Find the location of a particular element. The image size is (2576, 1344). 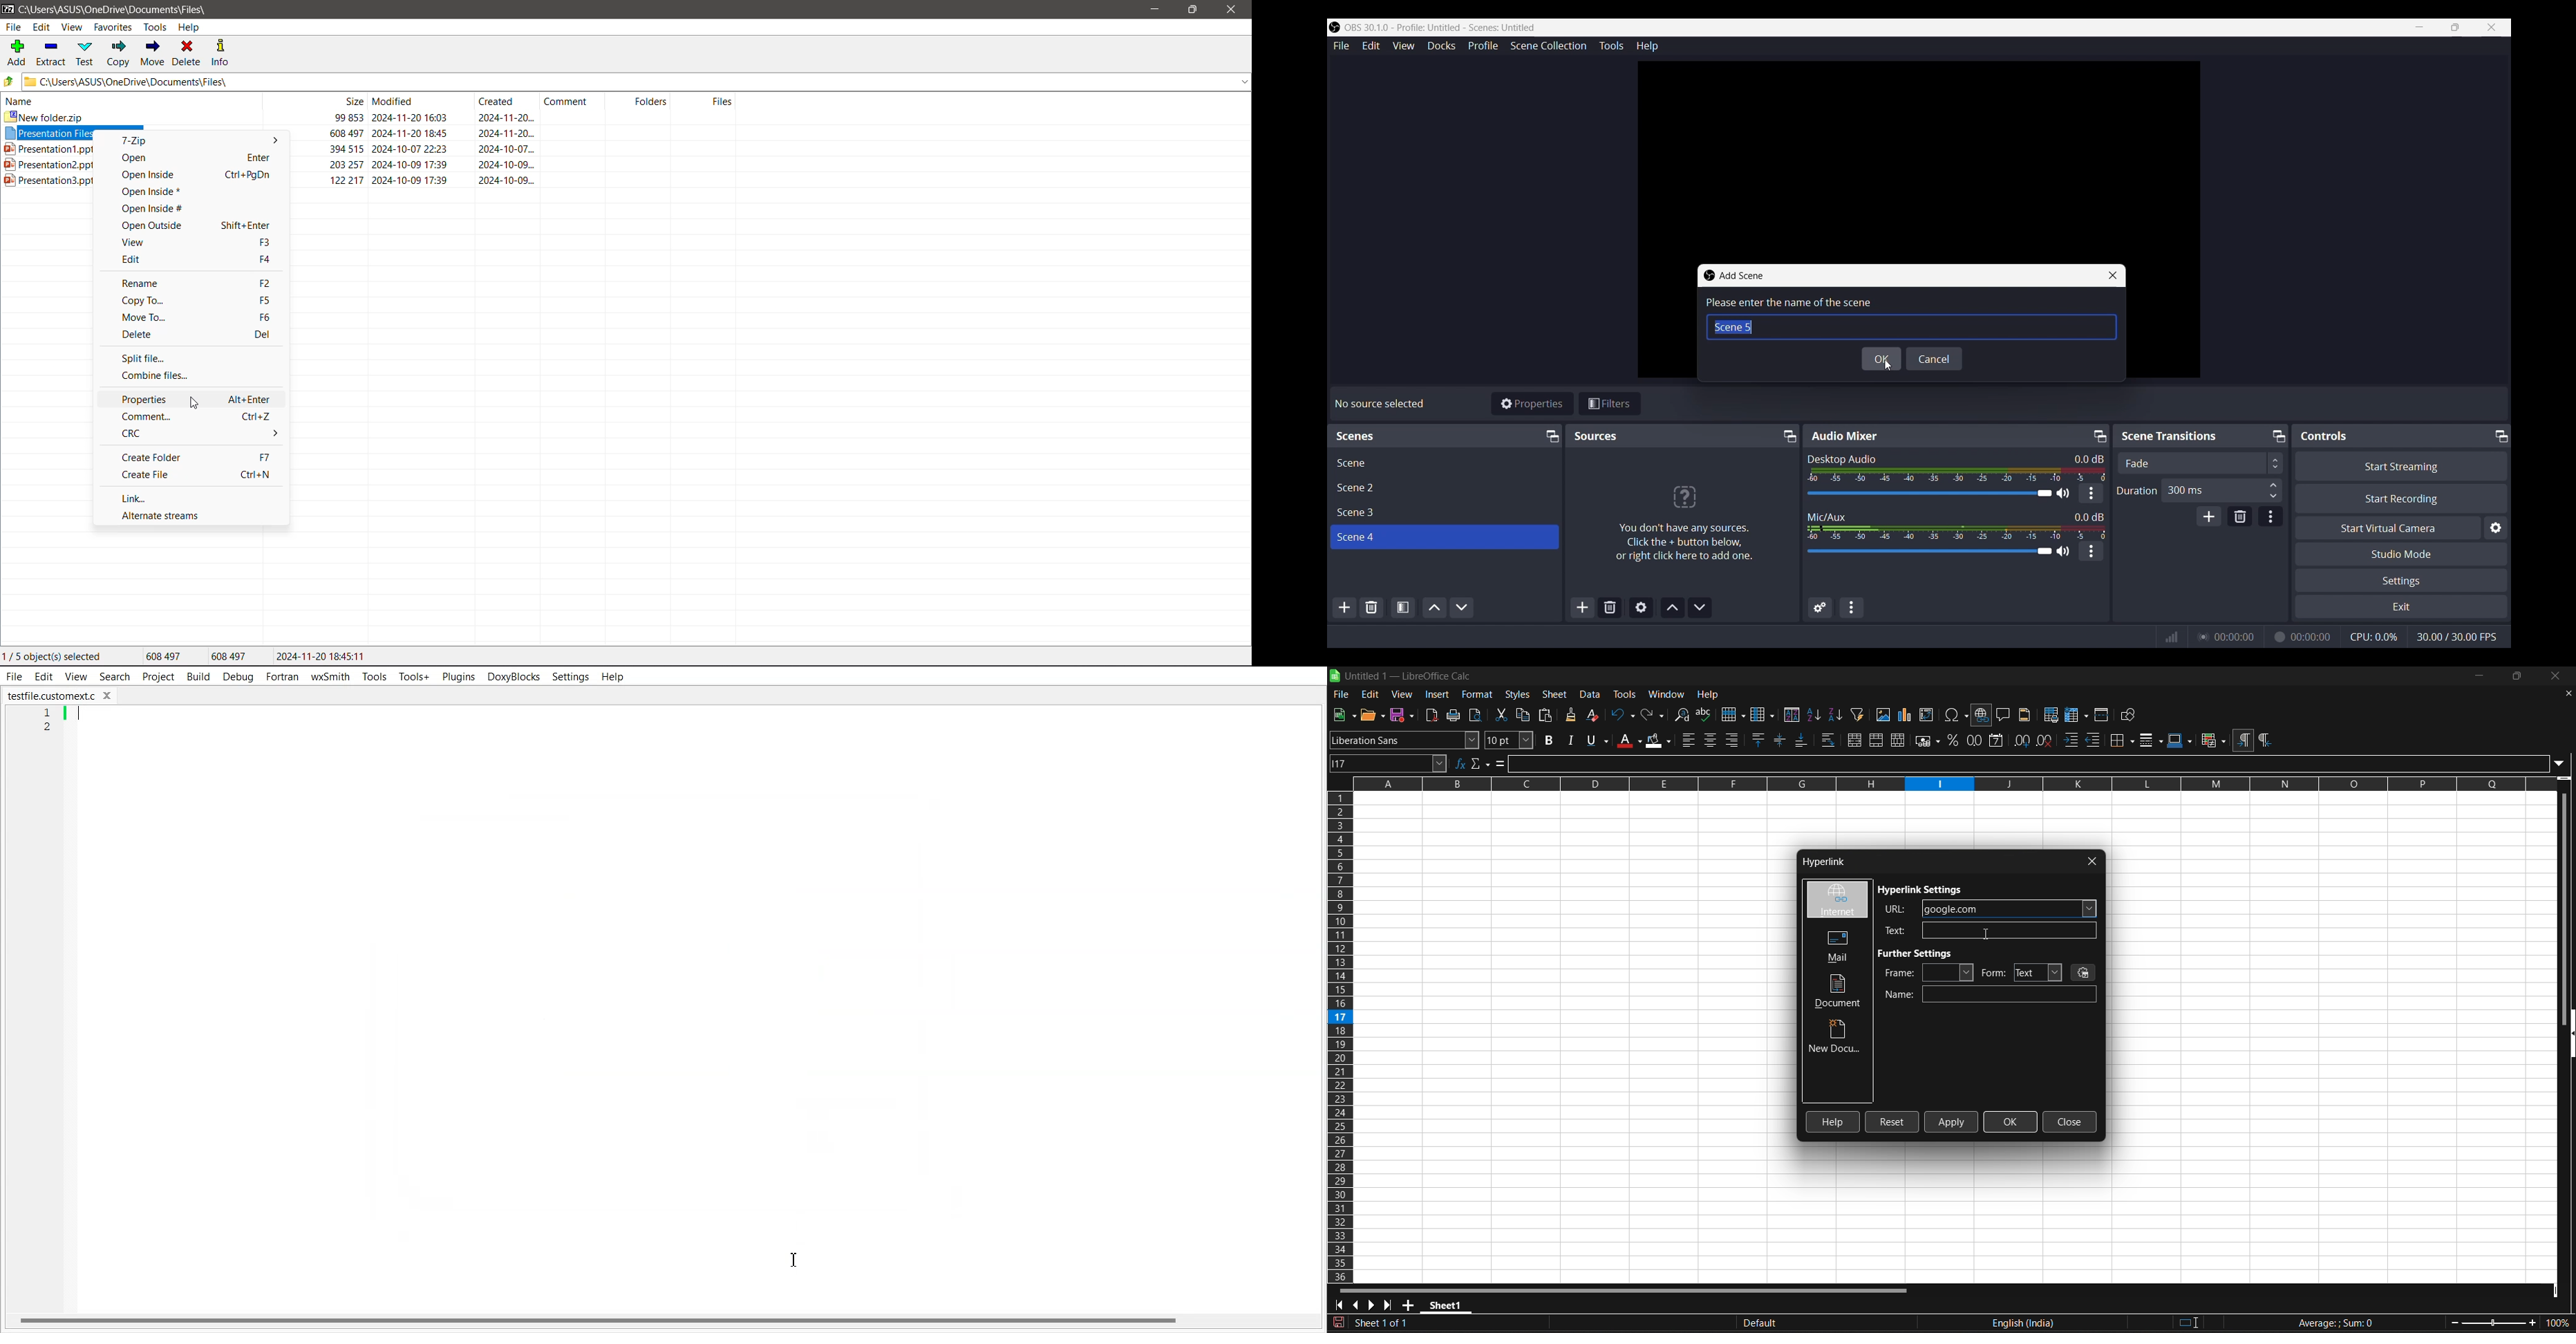

font size is located at coordinates (1511, 740).